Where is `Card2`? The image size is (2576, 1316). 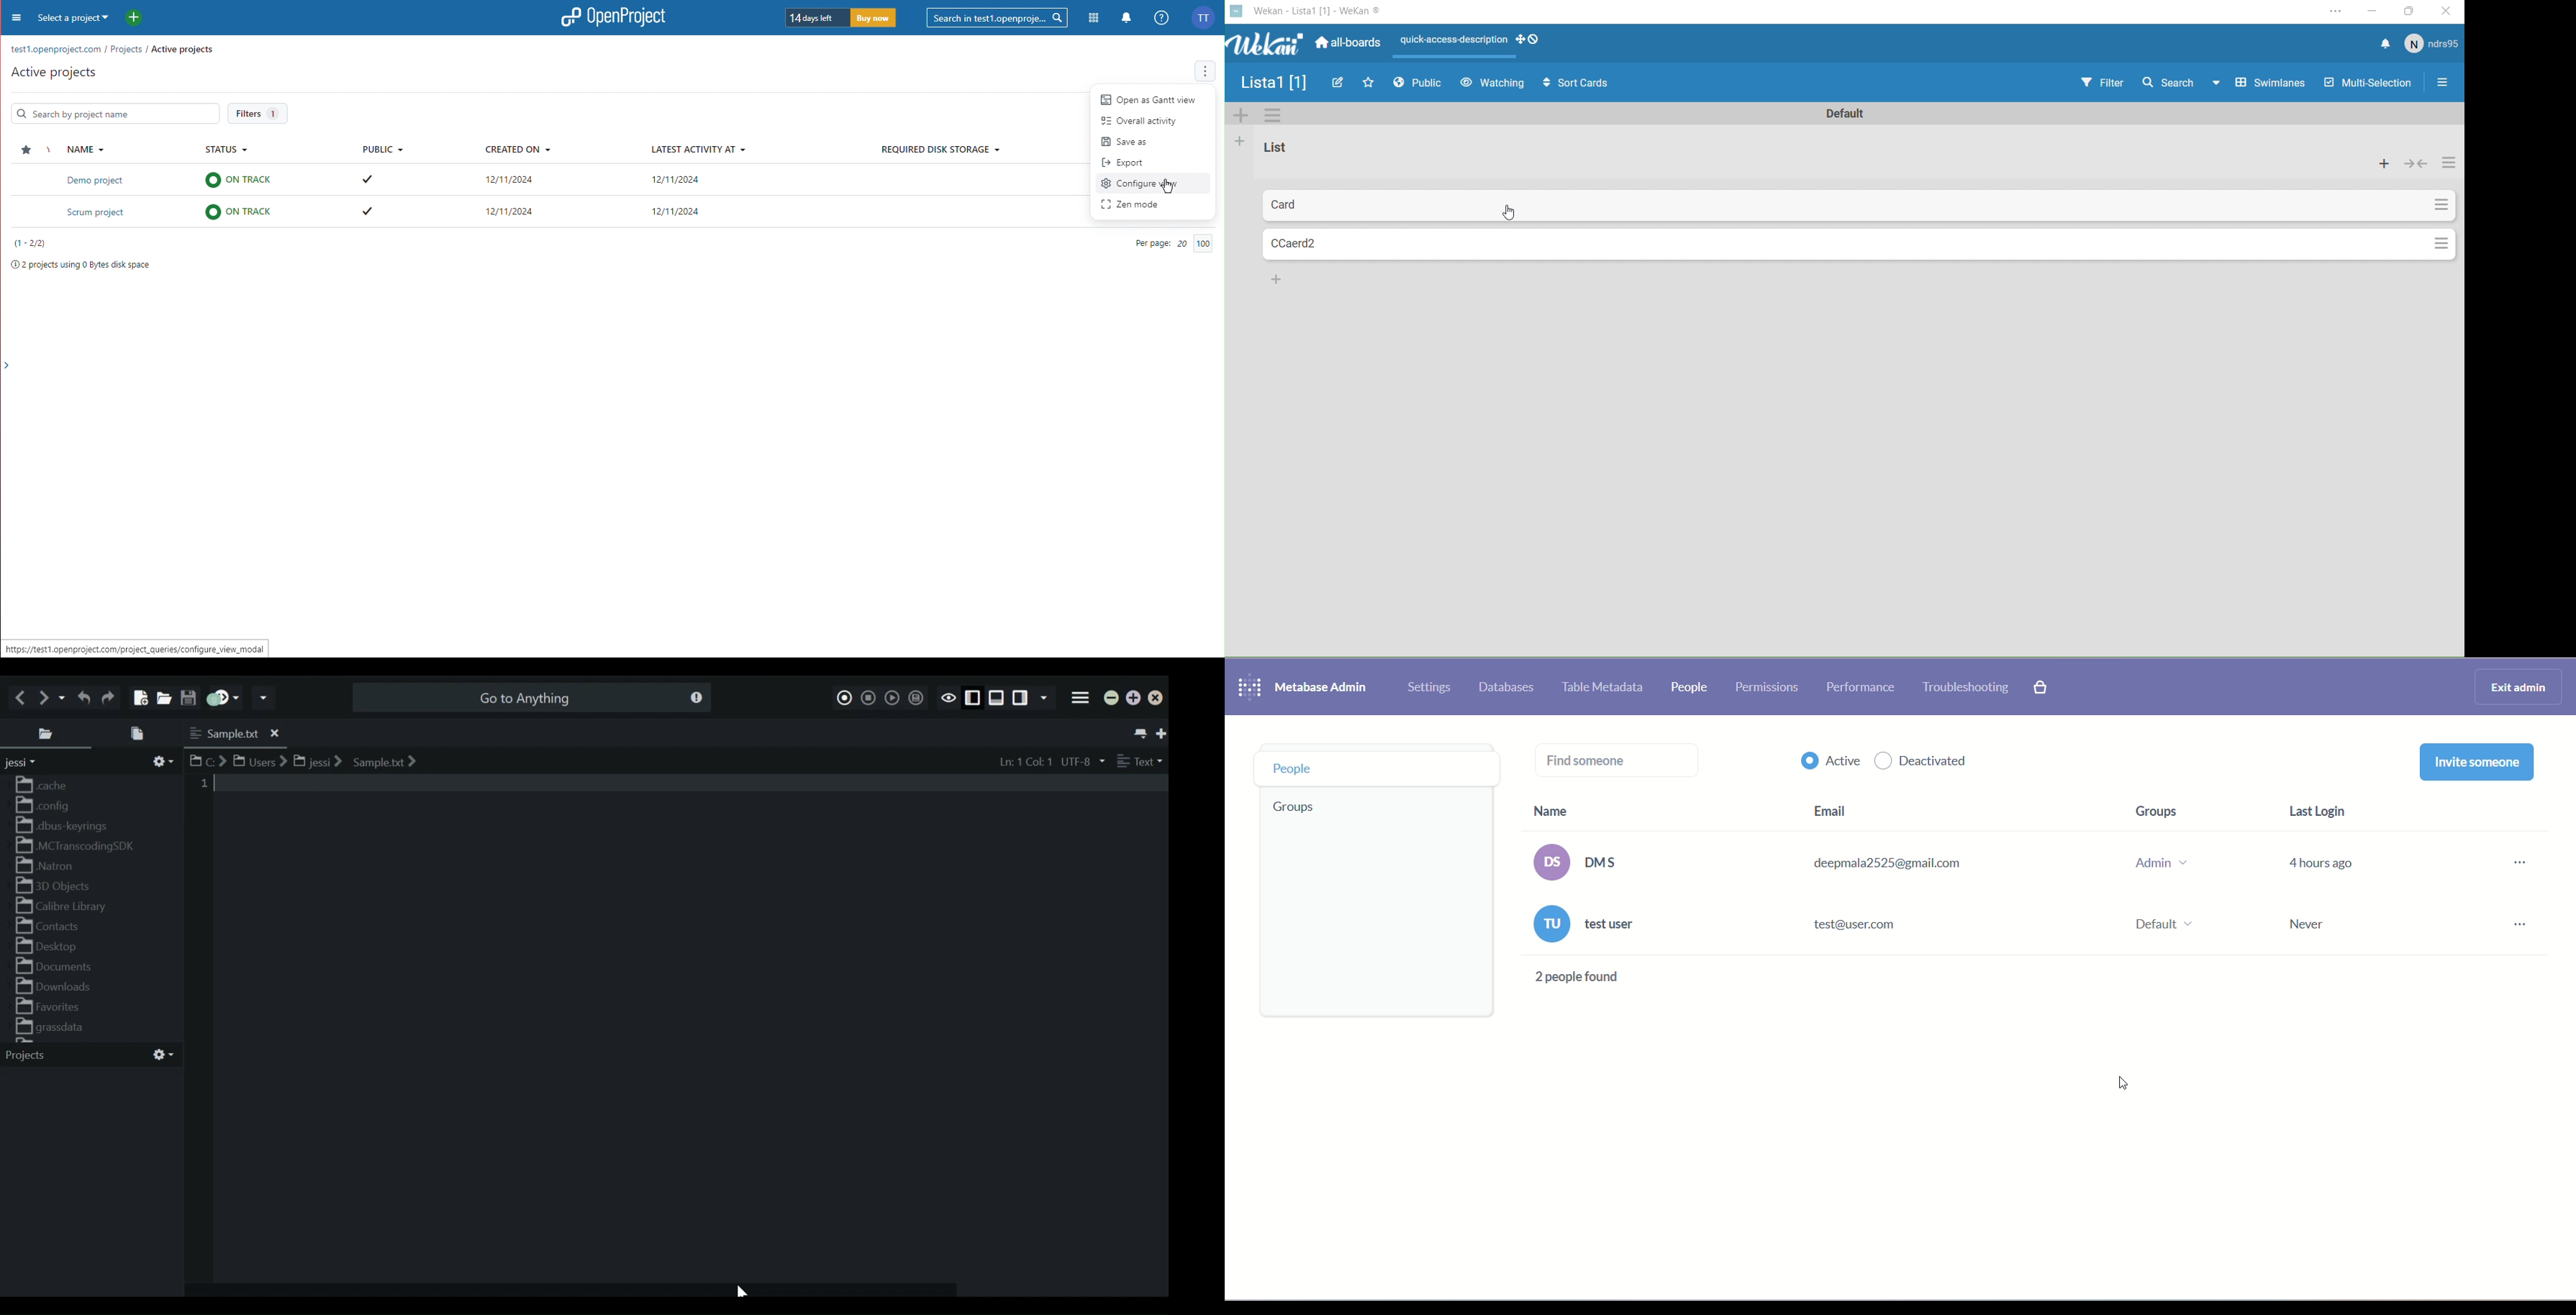
Card2 is located at coordinates (1839, 243).